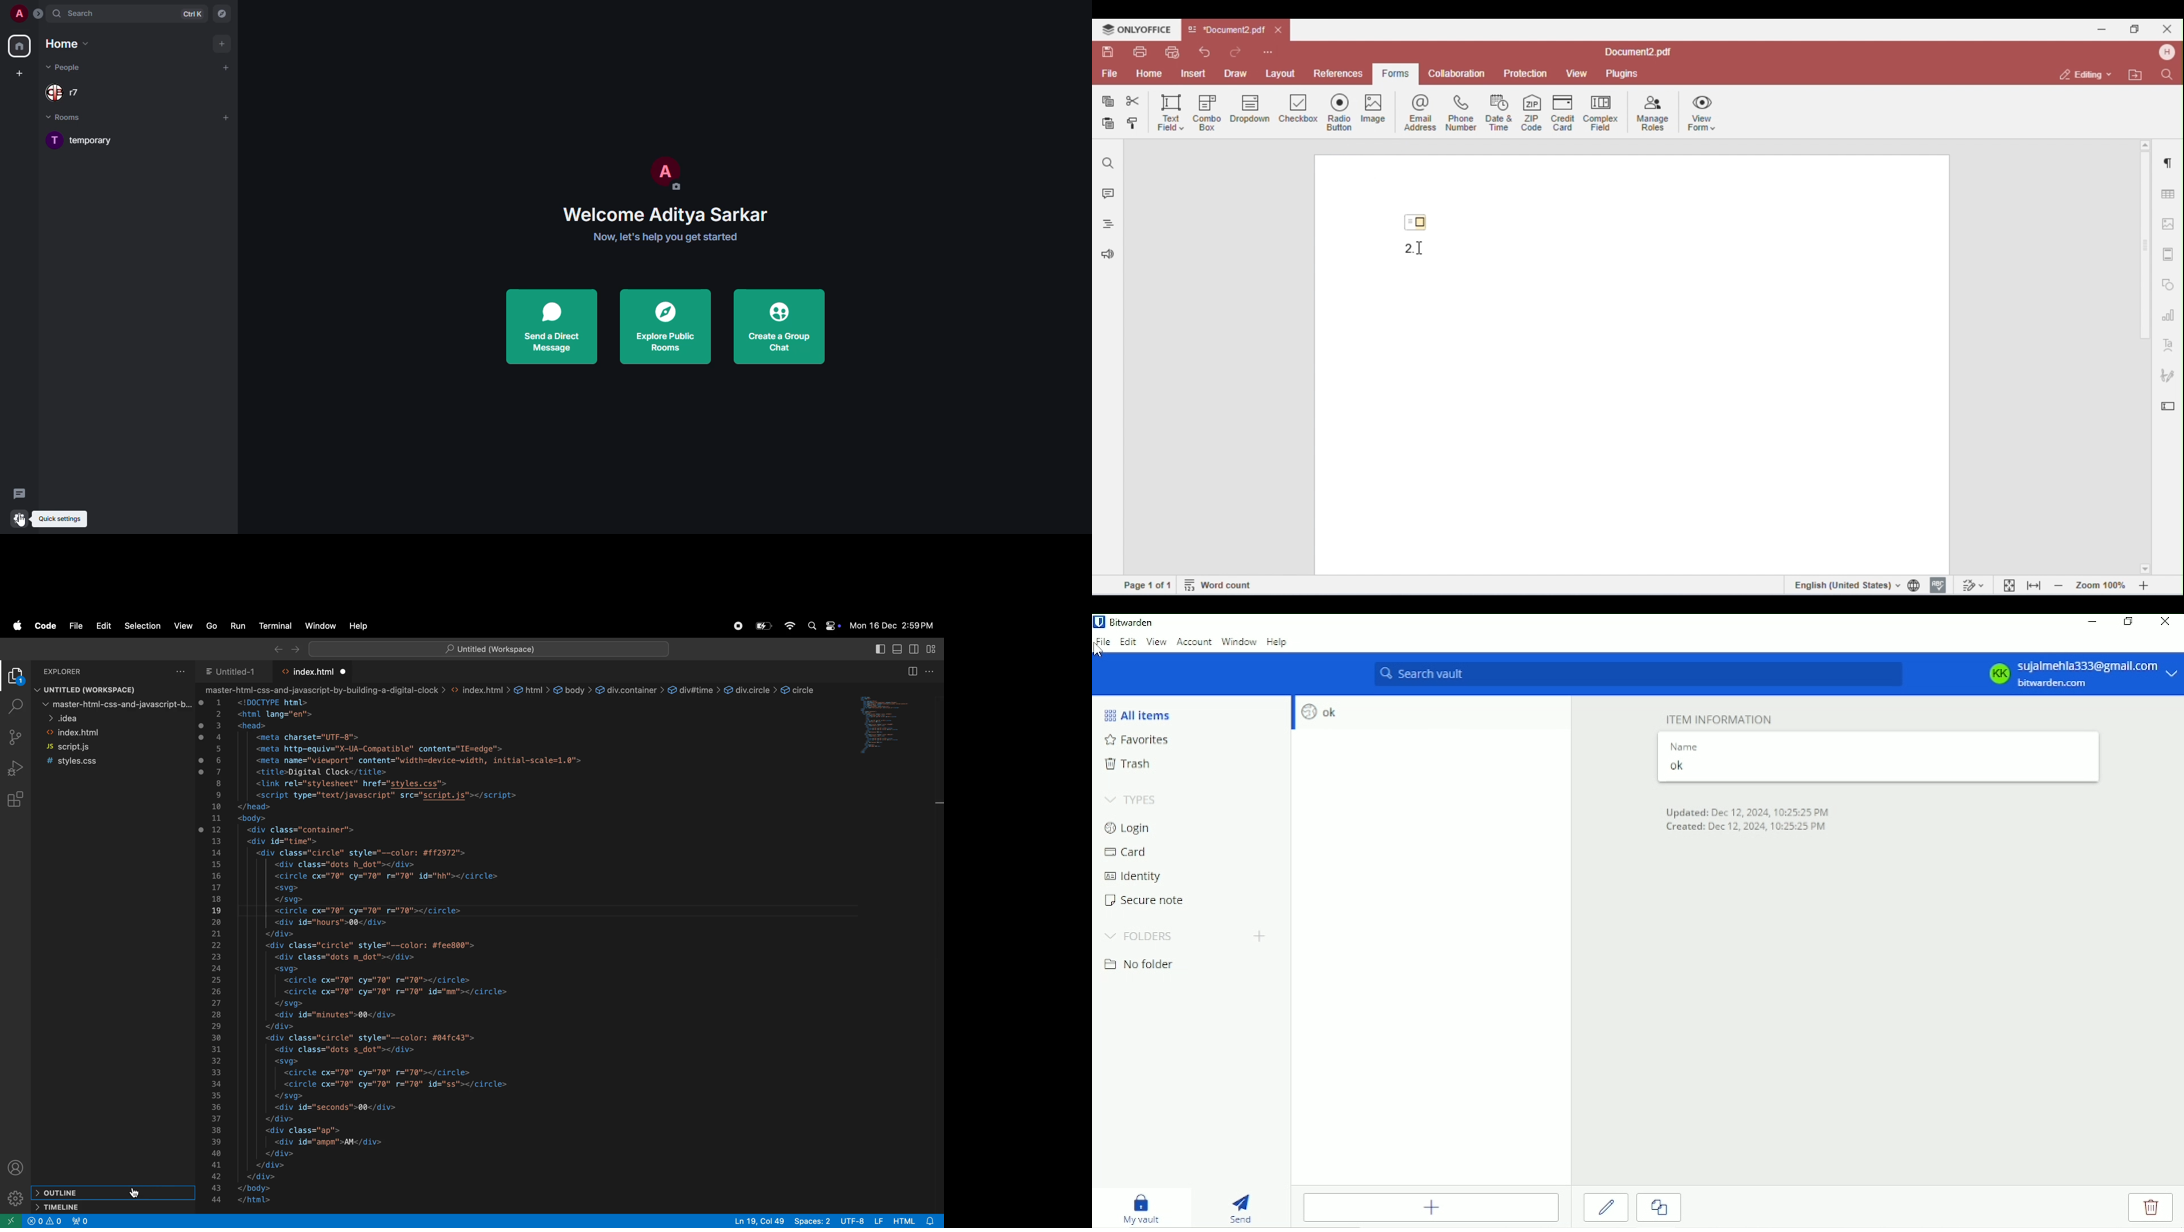  What do you see at coordinates (812, 627) in the screenshot?
I see `search` at bounding box center [812, 627].